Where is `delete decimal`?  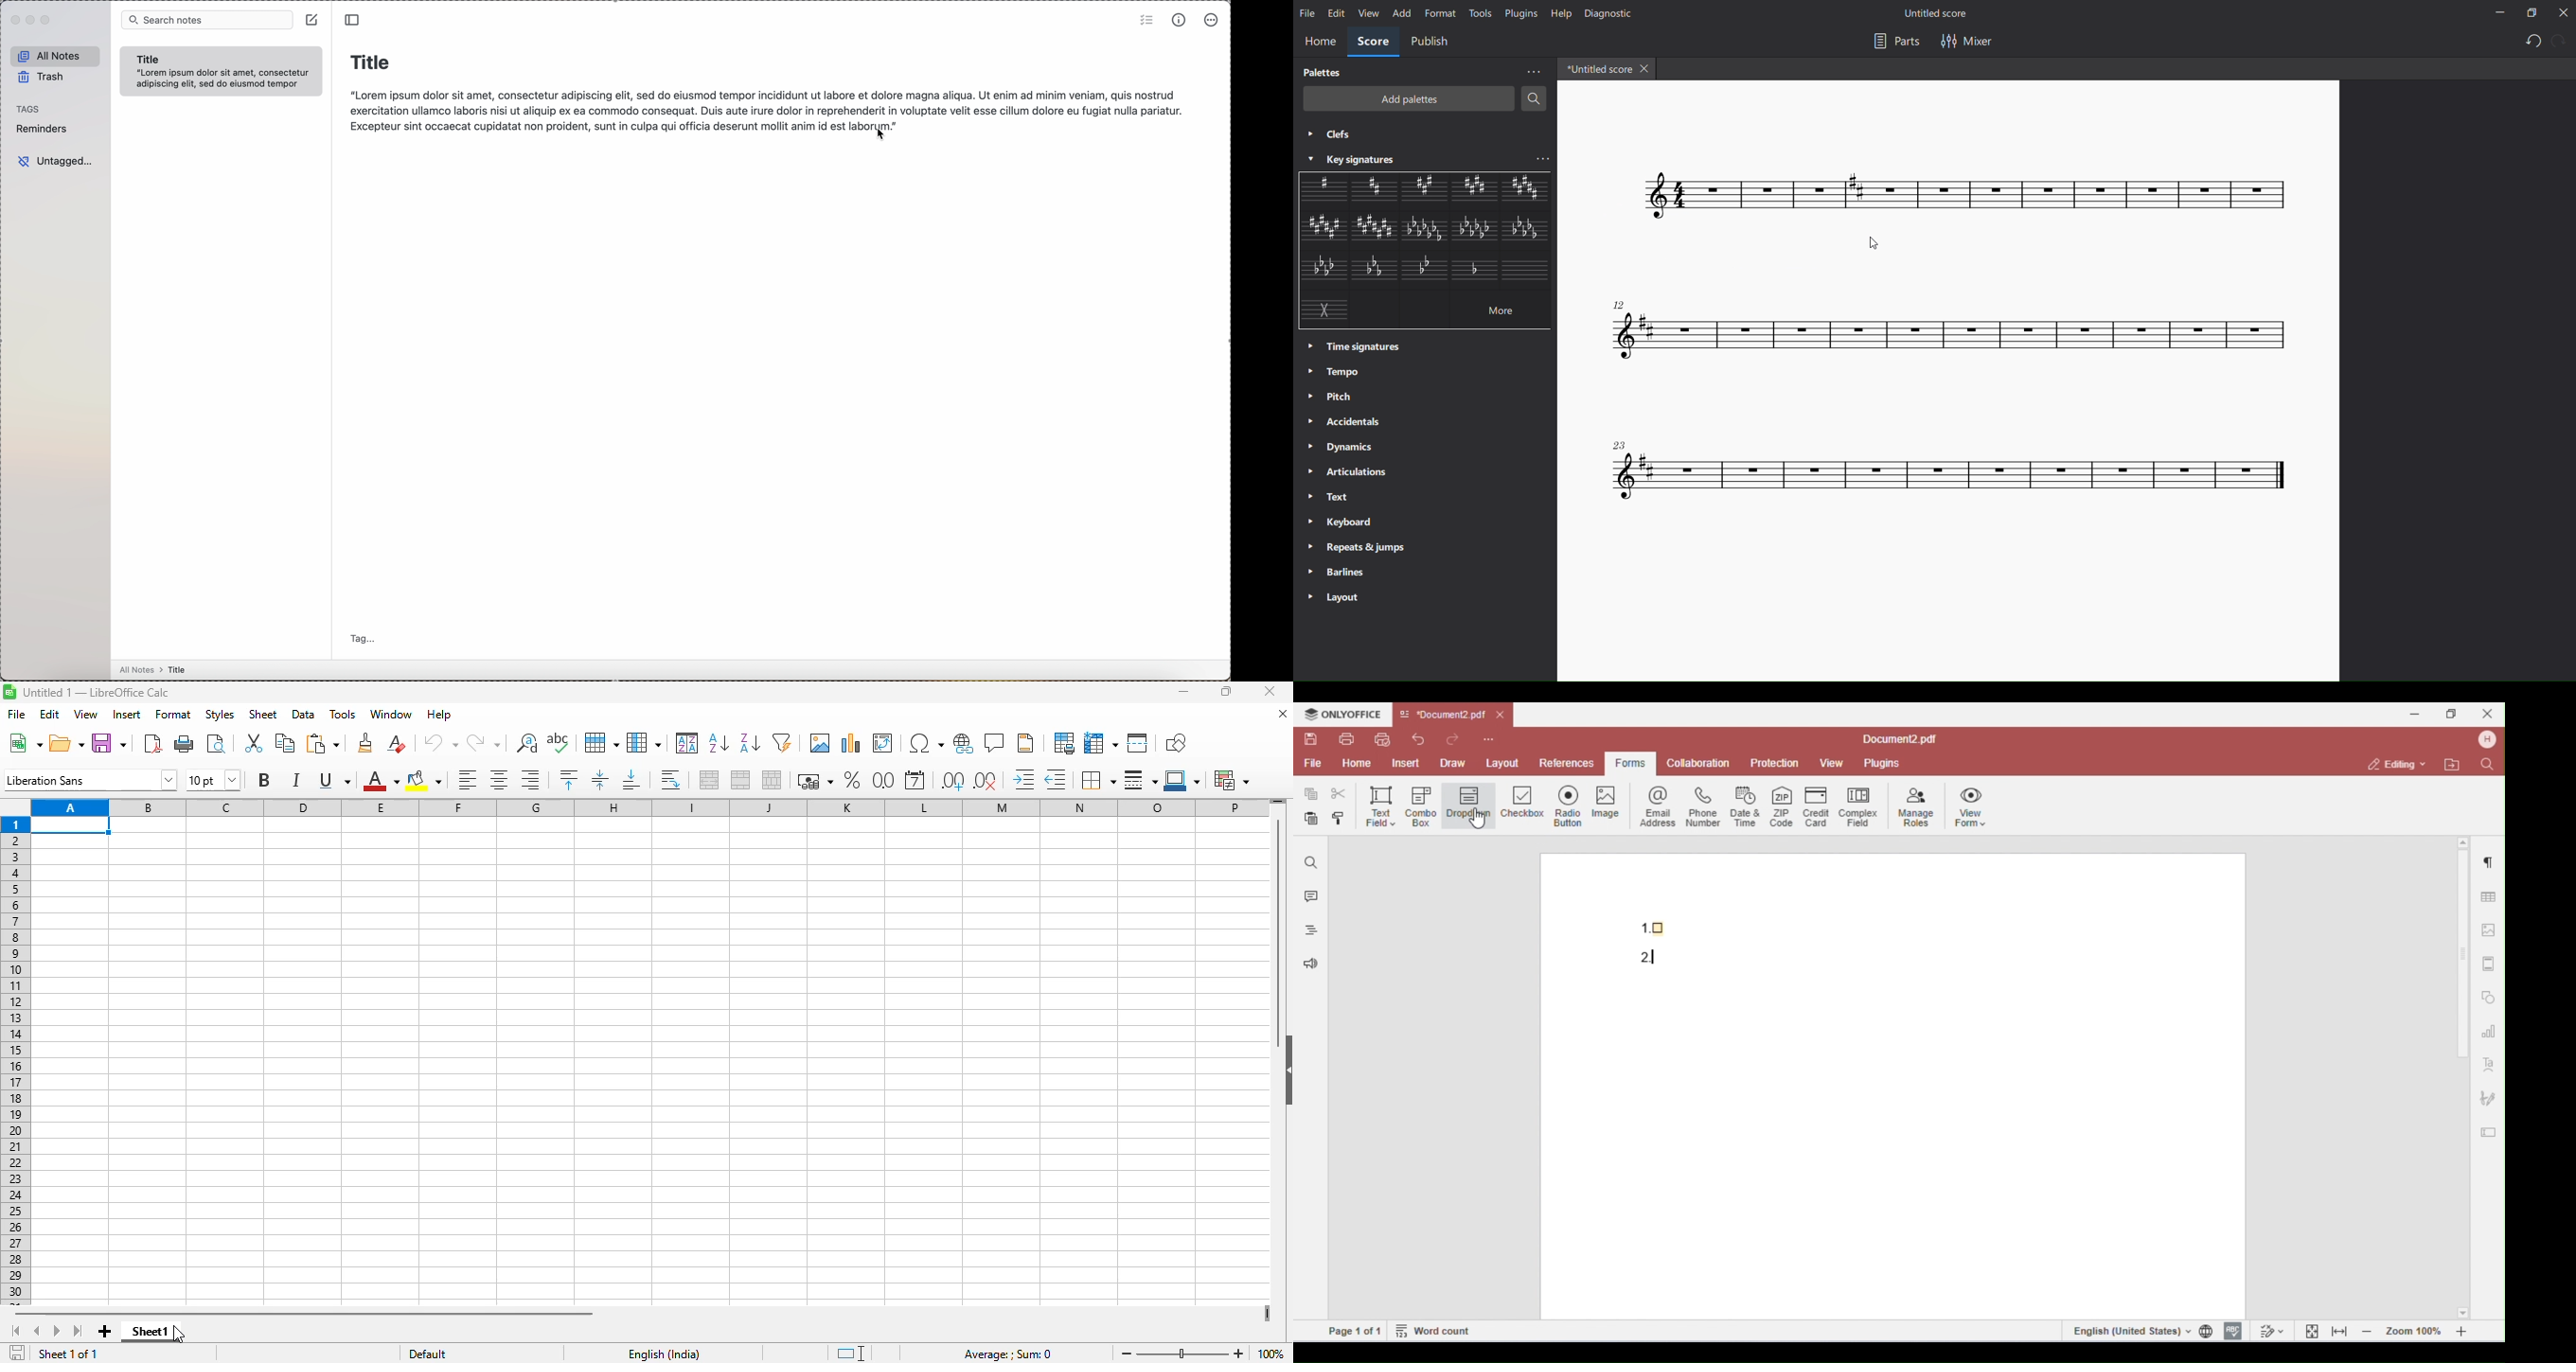 delete decimal is located at coordinates (986, 780).